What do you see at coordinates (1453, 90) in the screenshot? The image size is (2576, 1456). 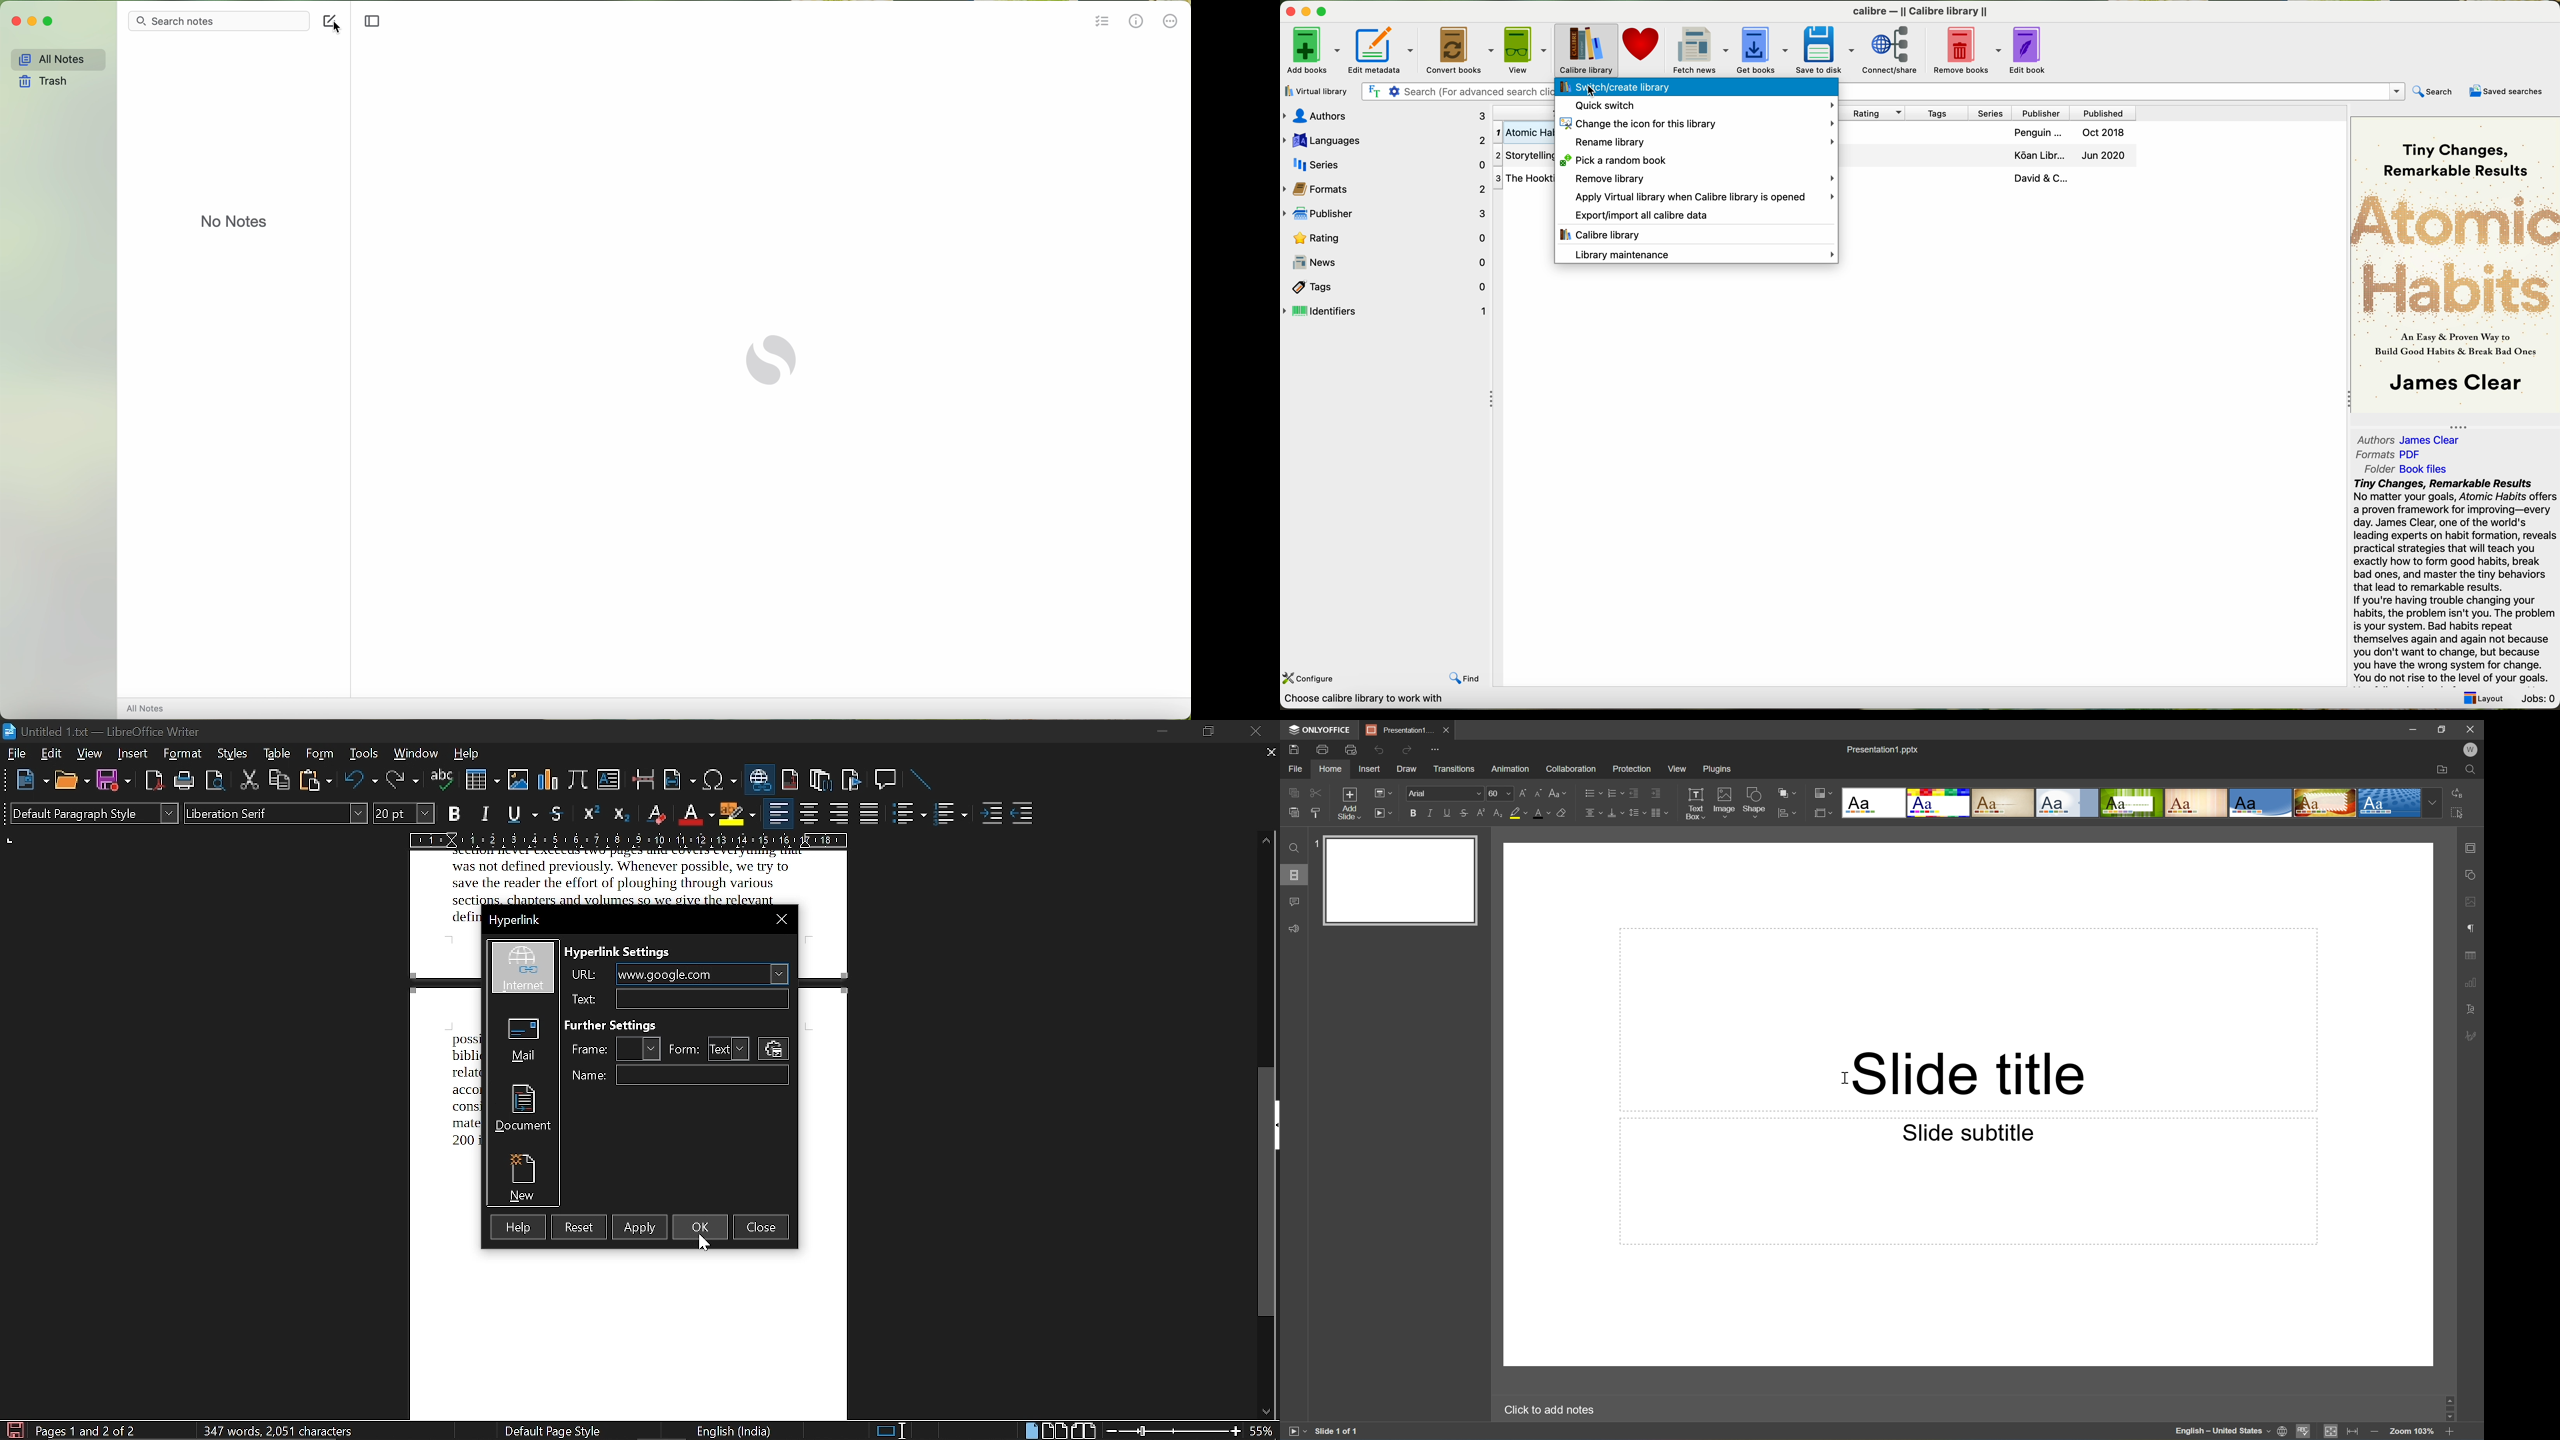 I see `| Fr ¢ Search (For advanced search click the gear icon to the left)` at bounding box center [1453, 90].